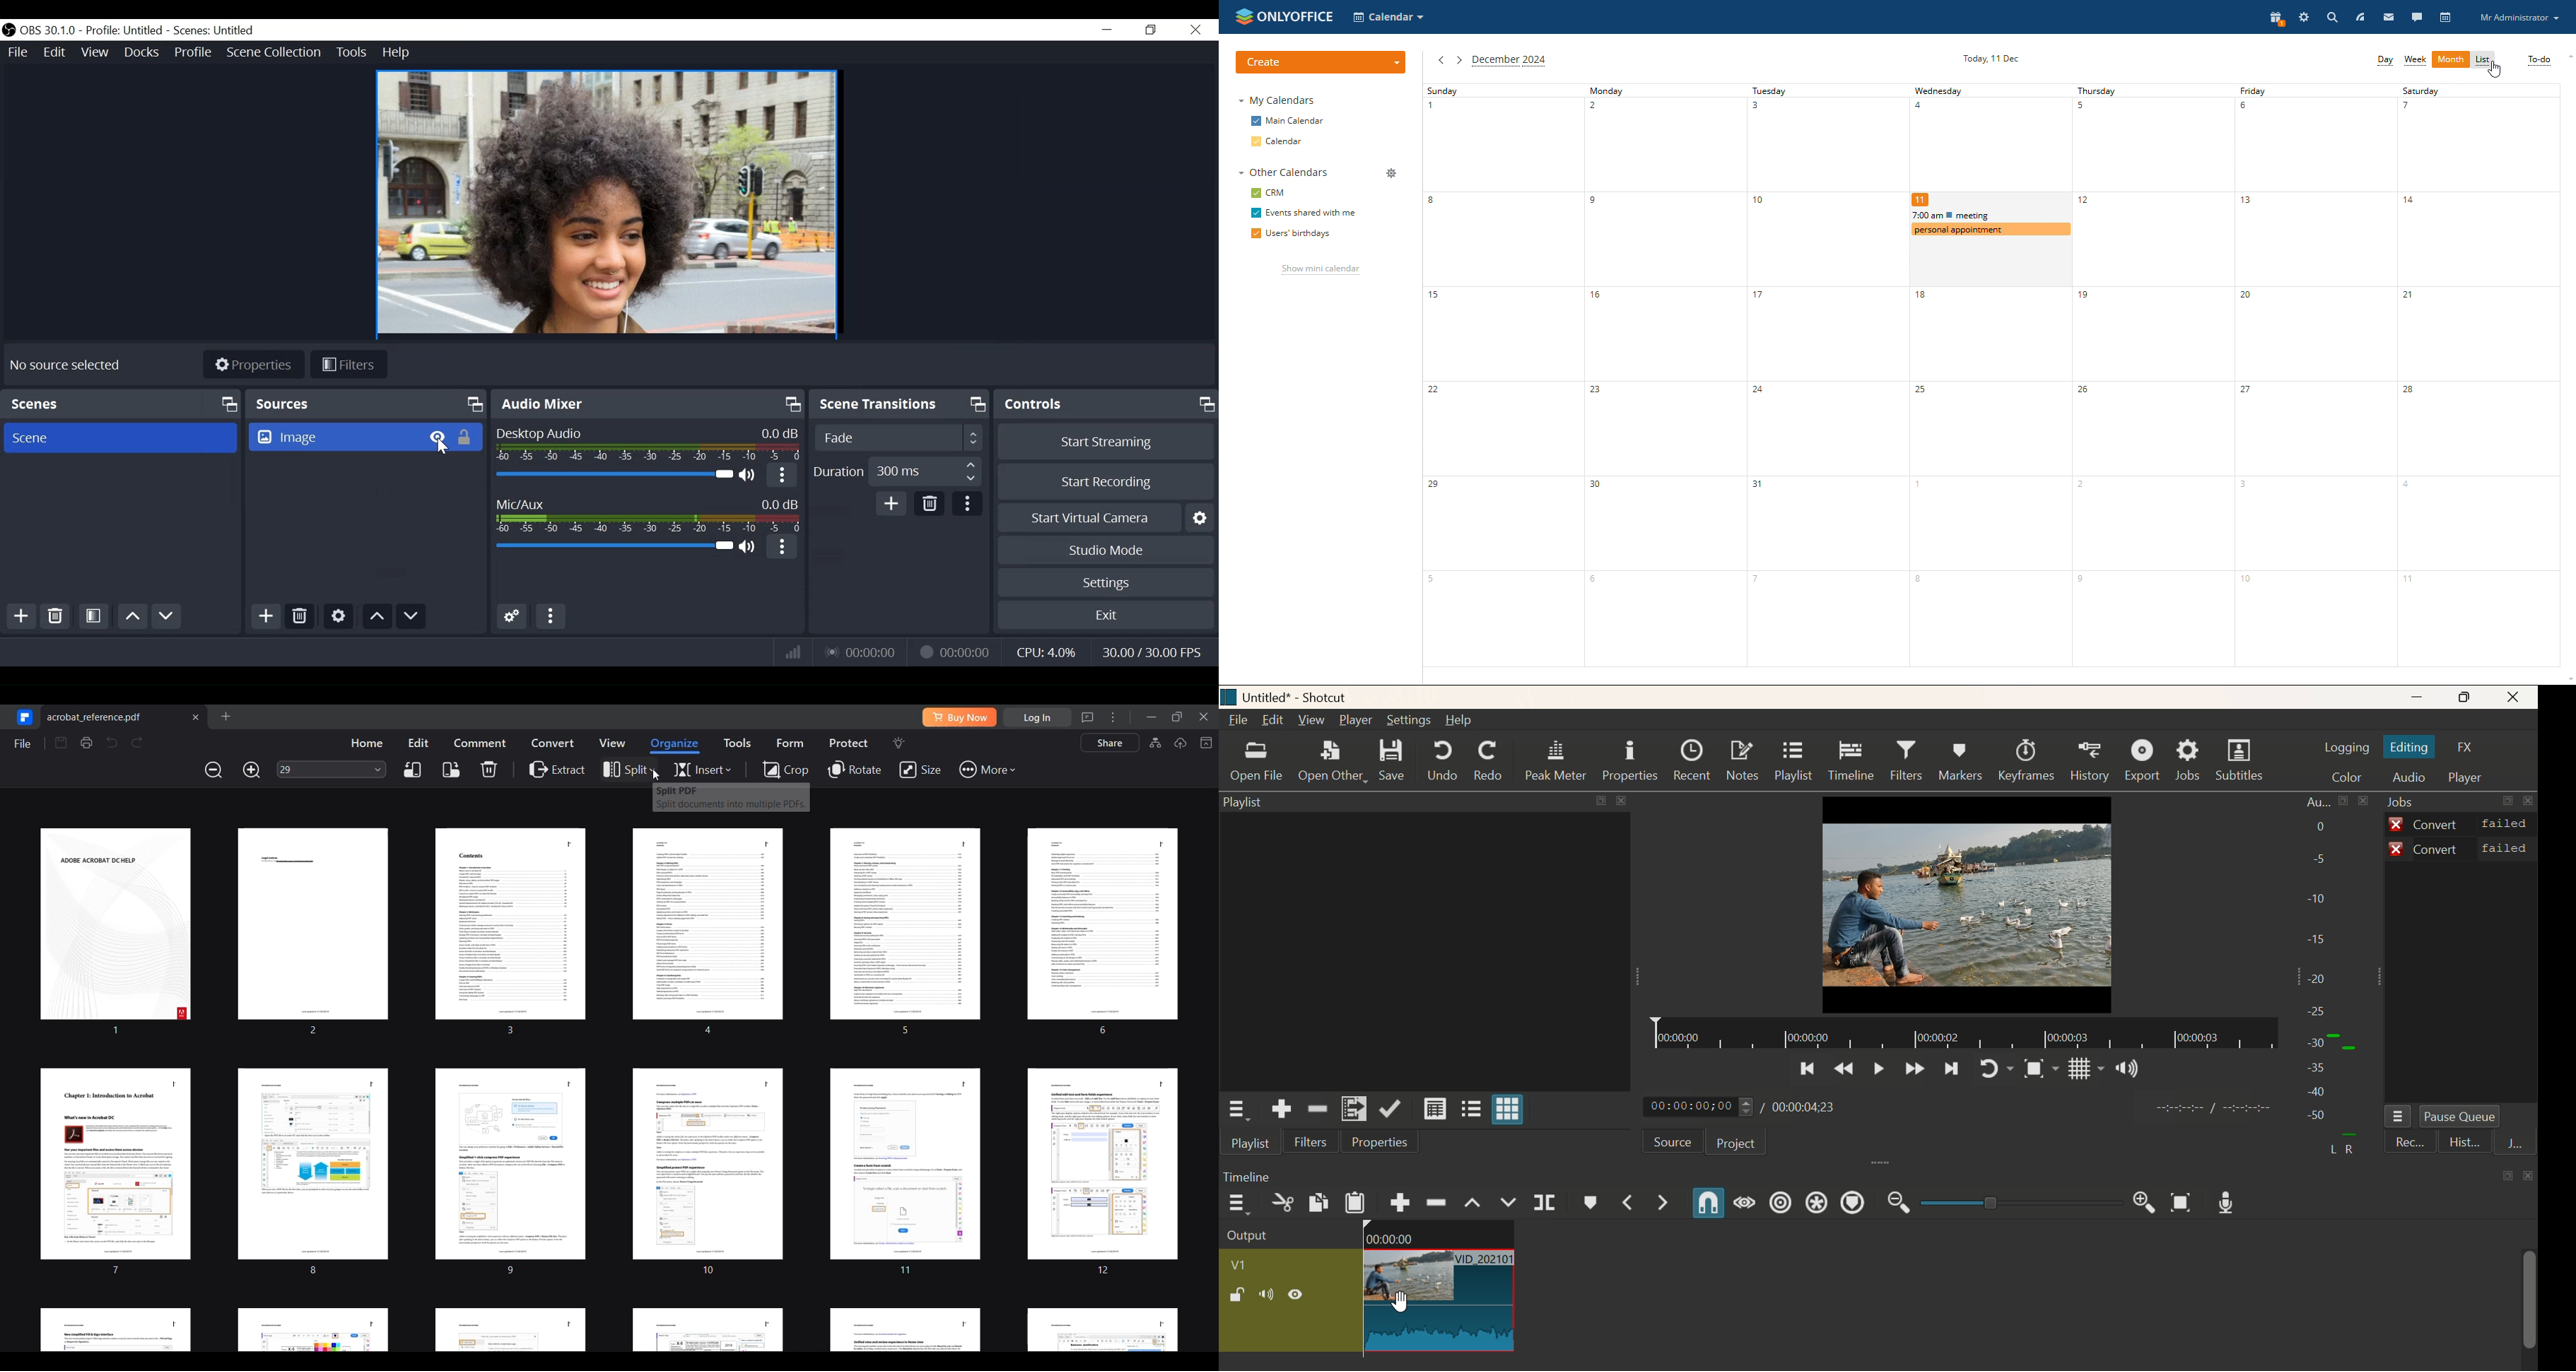 Image resolution: width=2576 pixels, height=1372 pixels. What do you see at coordinates (2422, 698) in the screenshot?
I see `Minimize` at bounding box center [2422, 698].